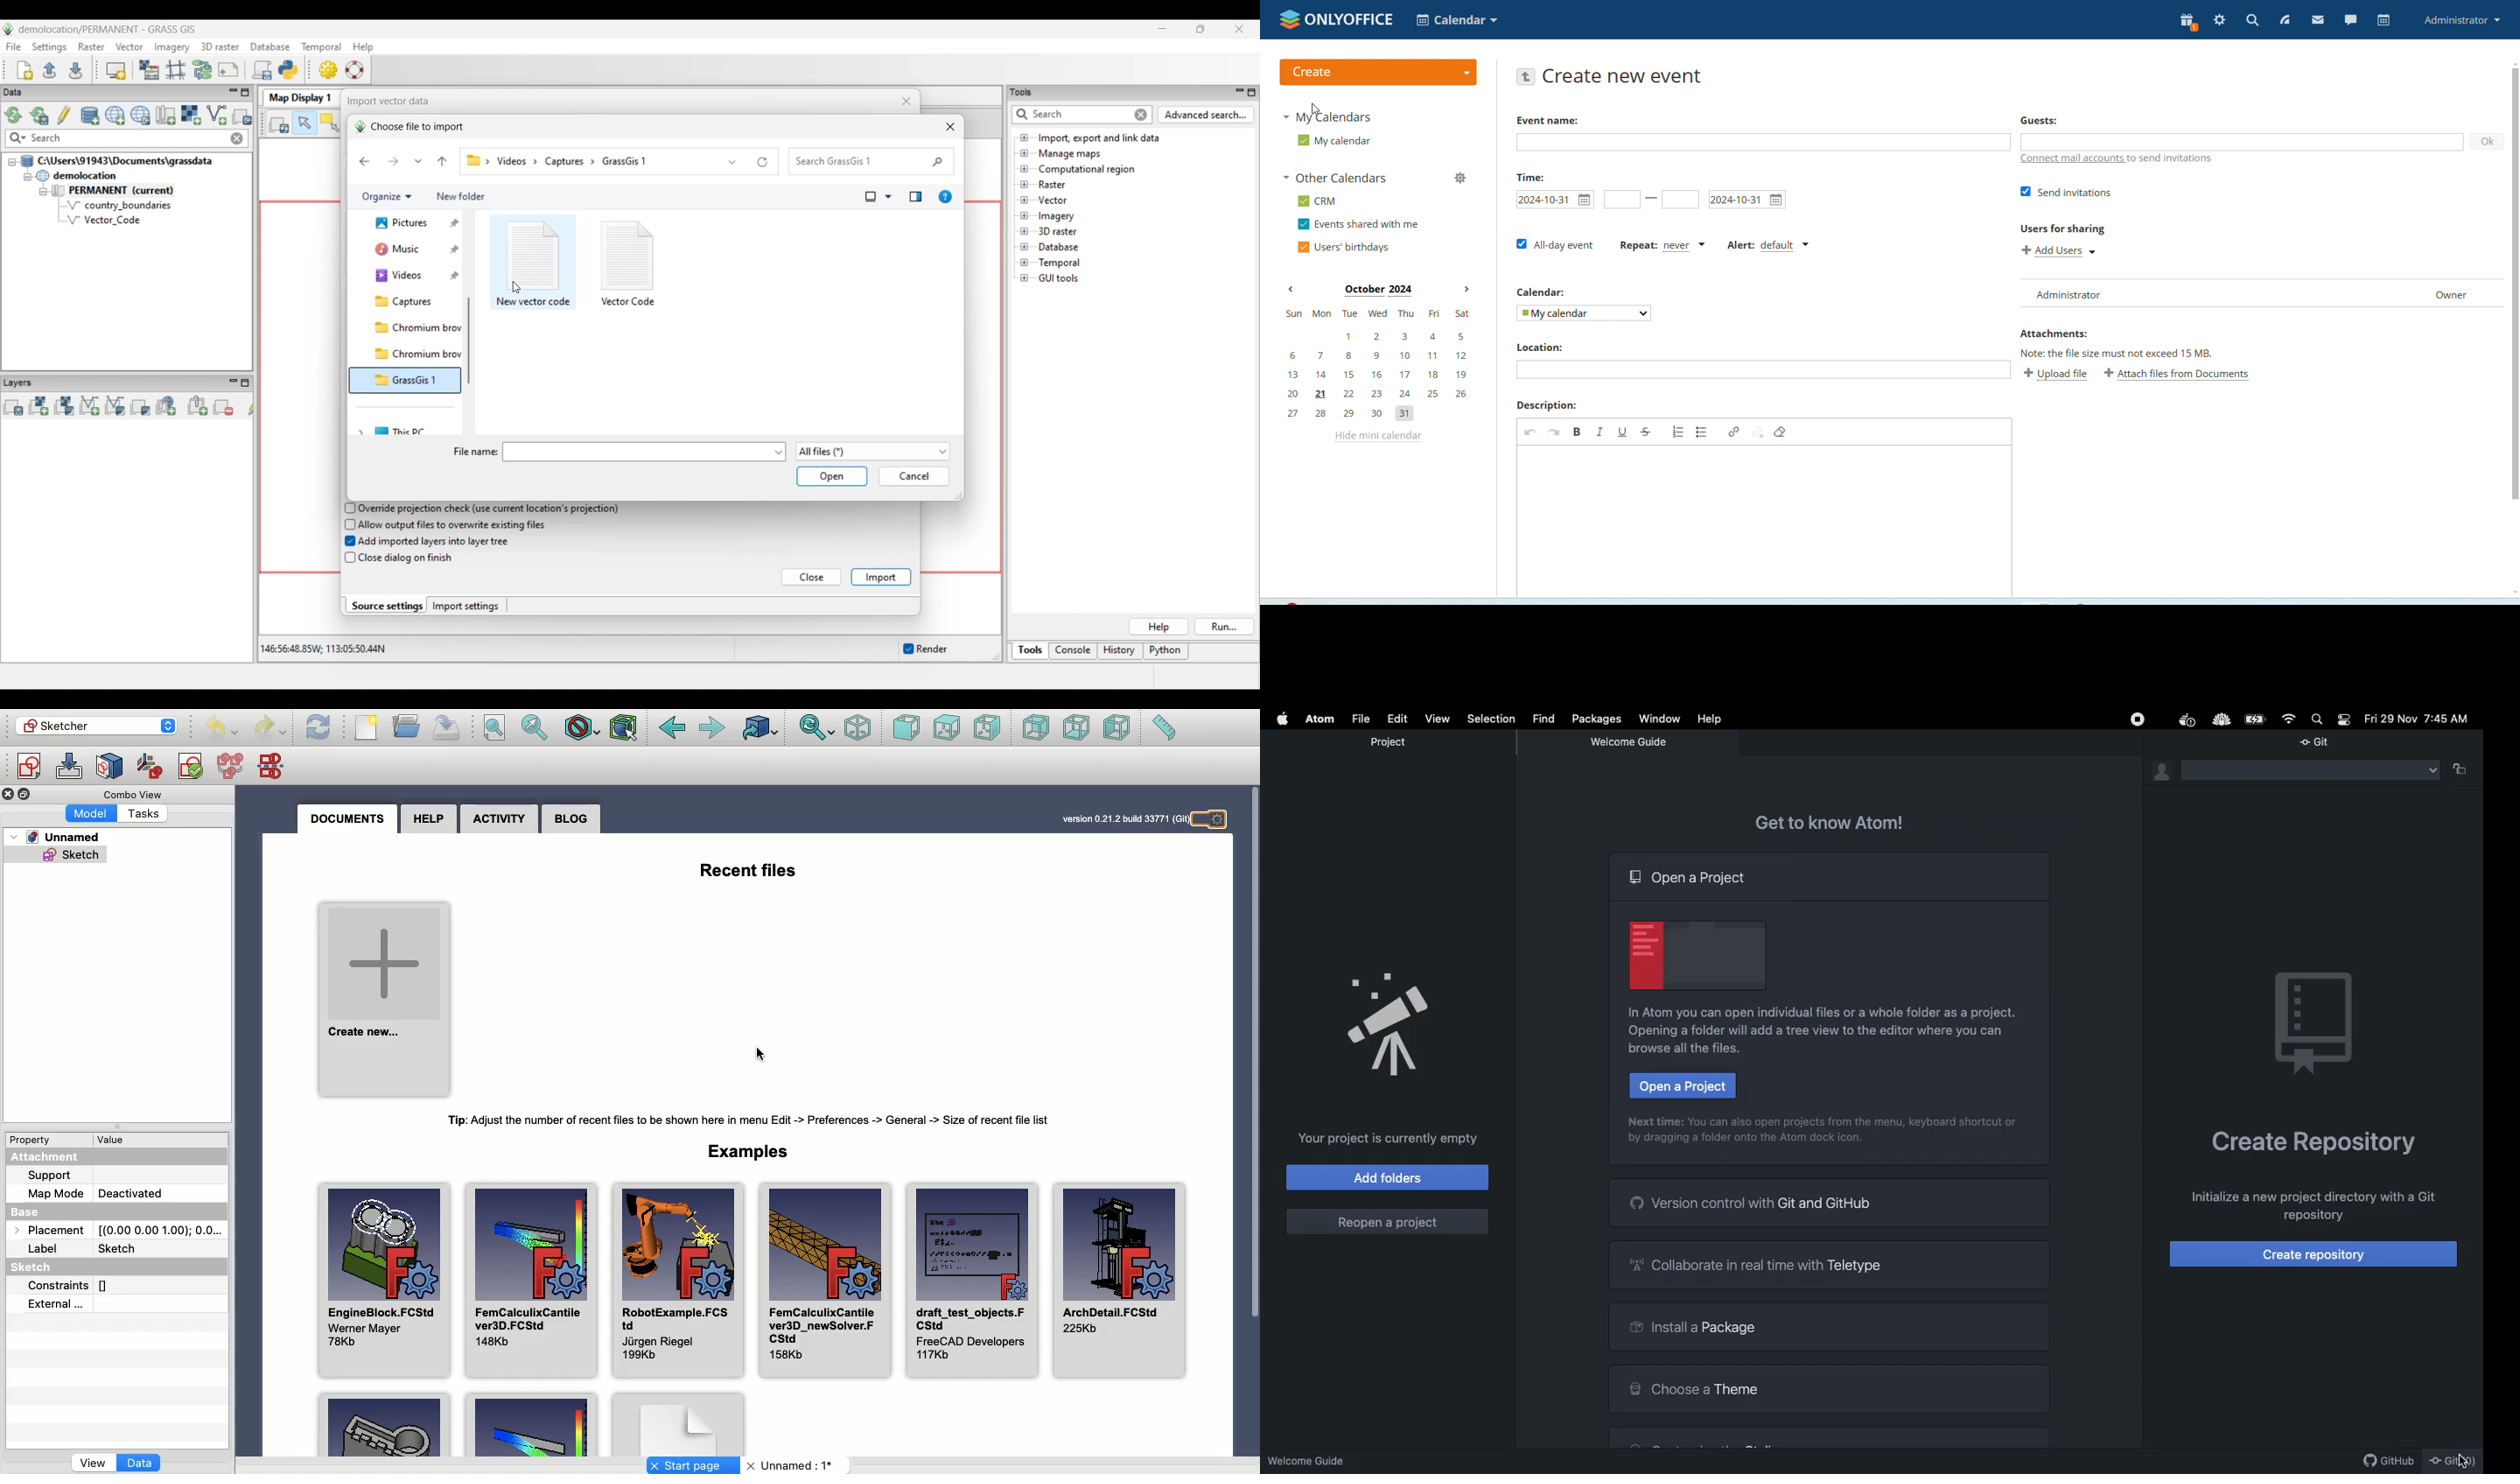 This screenshot has width=2520, height=1484. I want to click on Open, so click(408, 725).